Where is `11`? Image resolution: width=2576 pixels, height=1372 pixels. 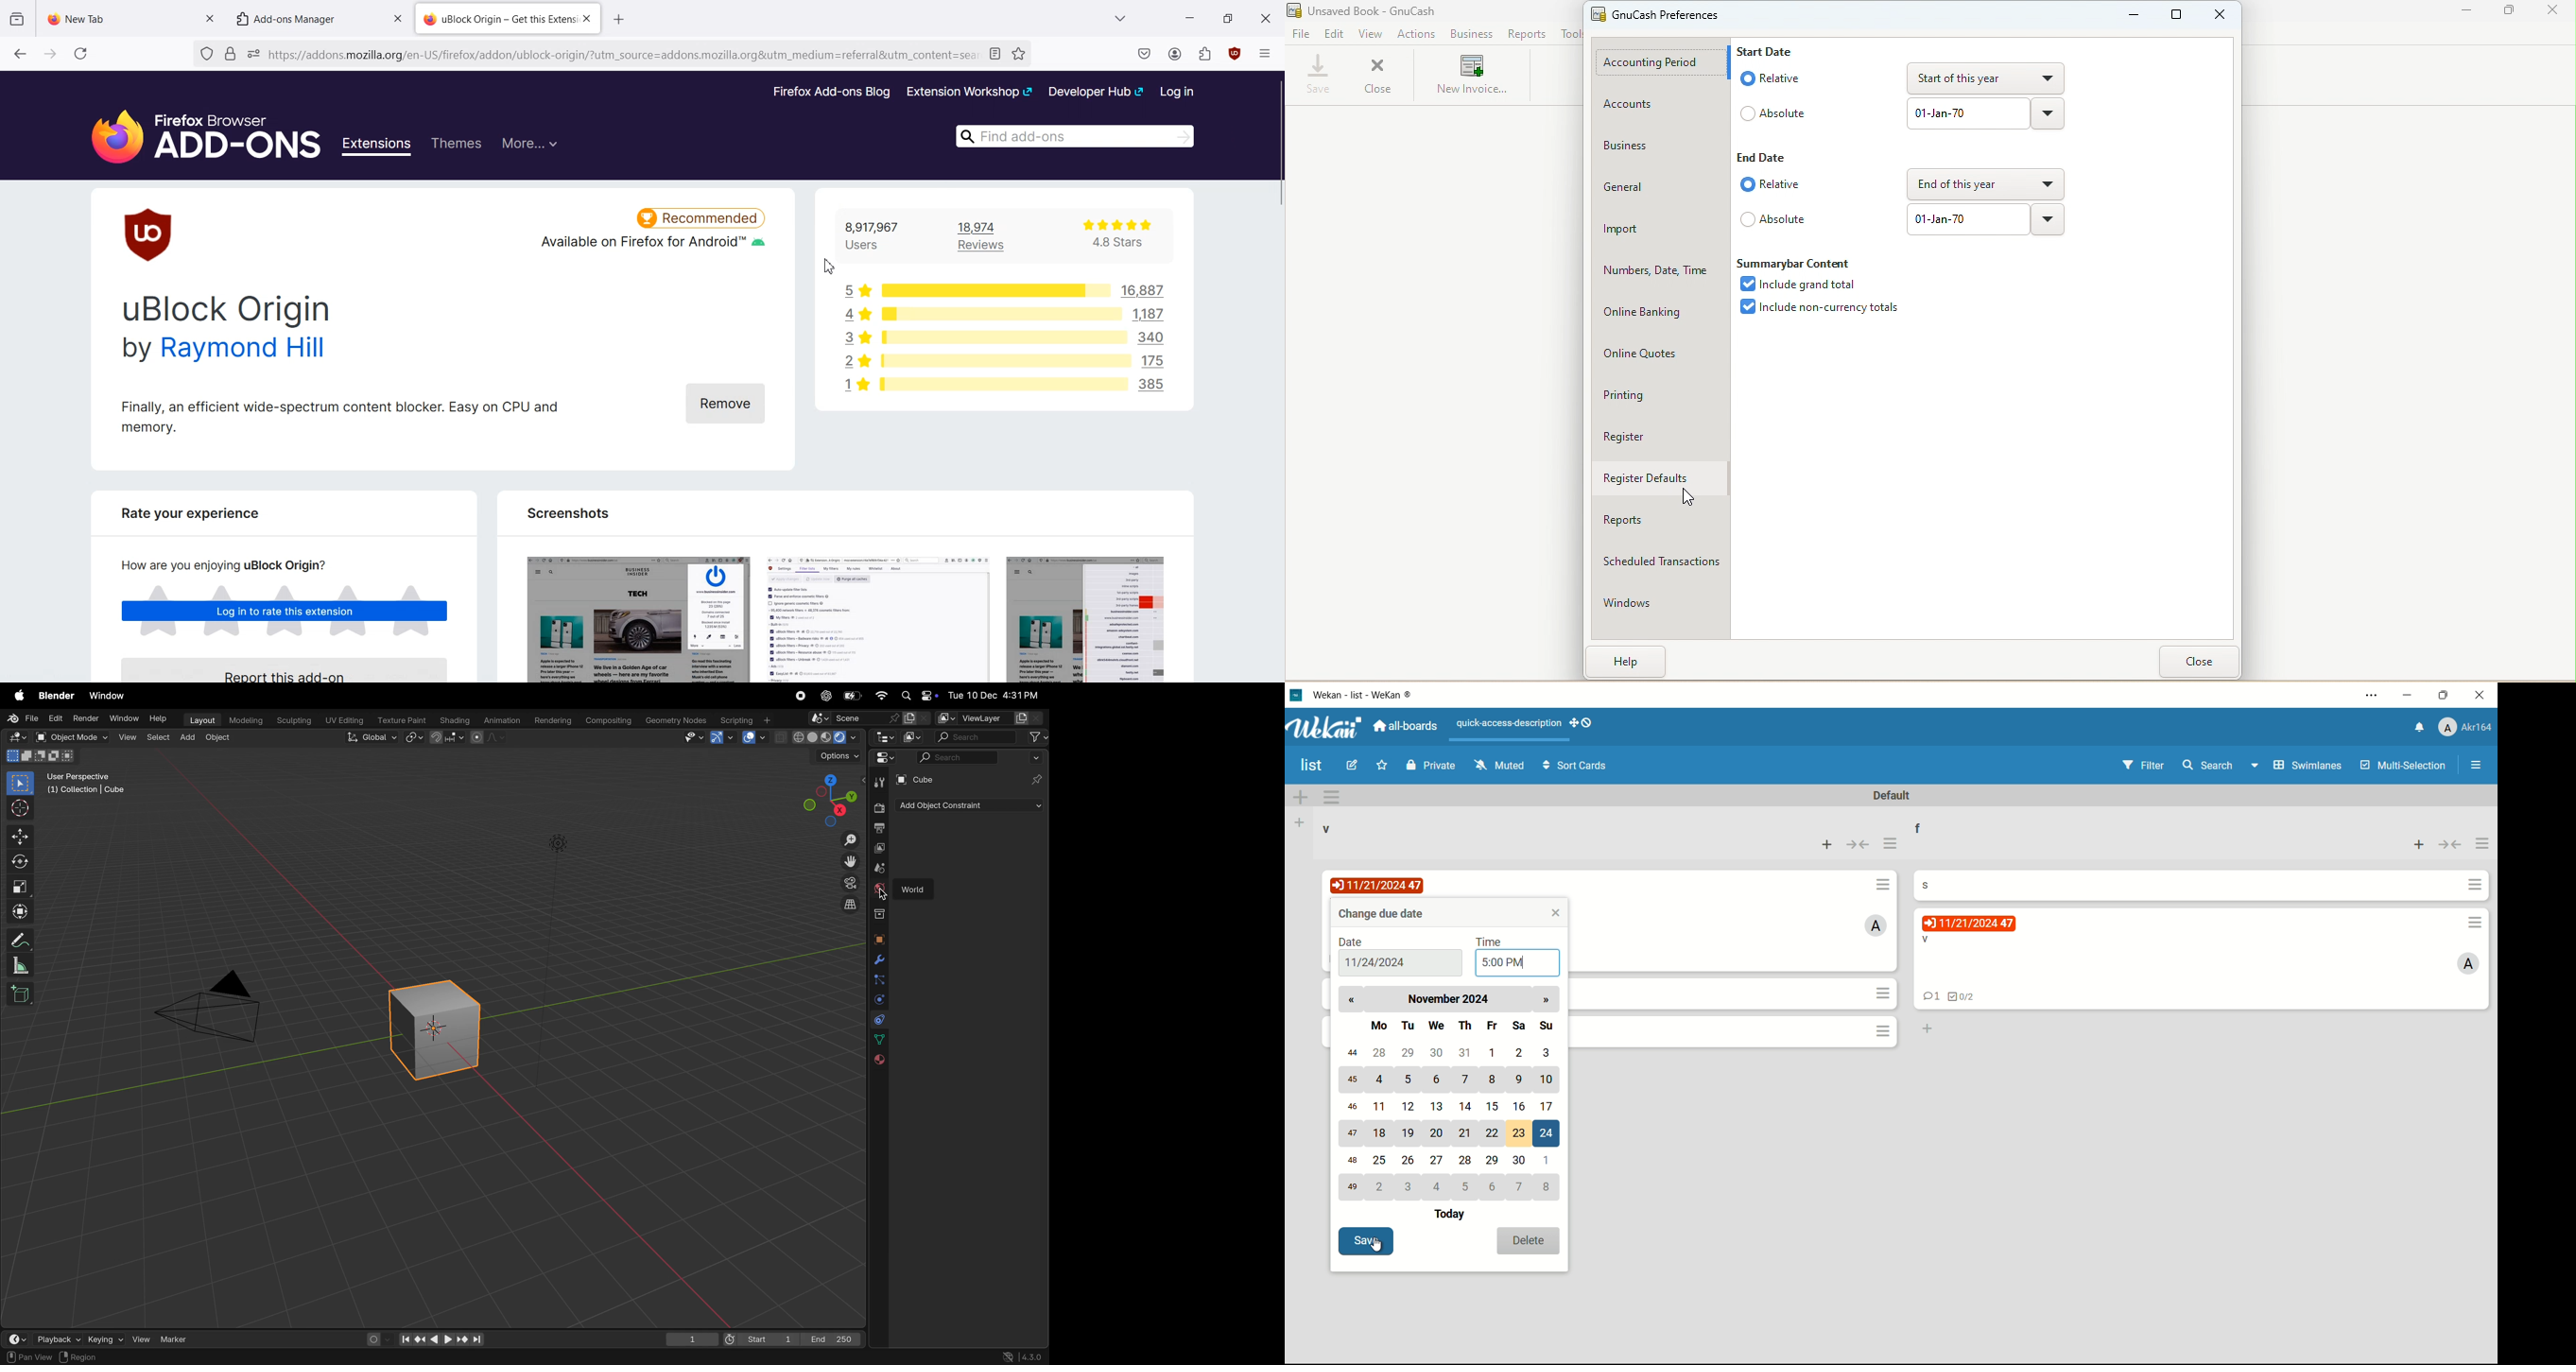 11 is located at coordinates (1382, 1107).